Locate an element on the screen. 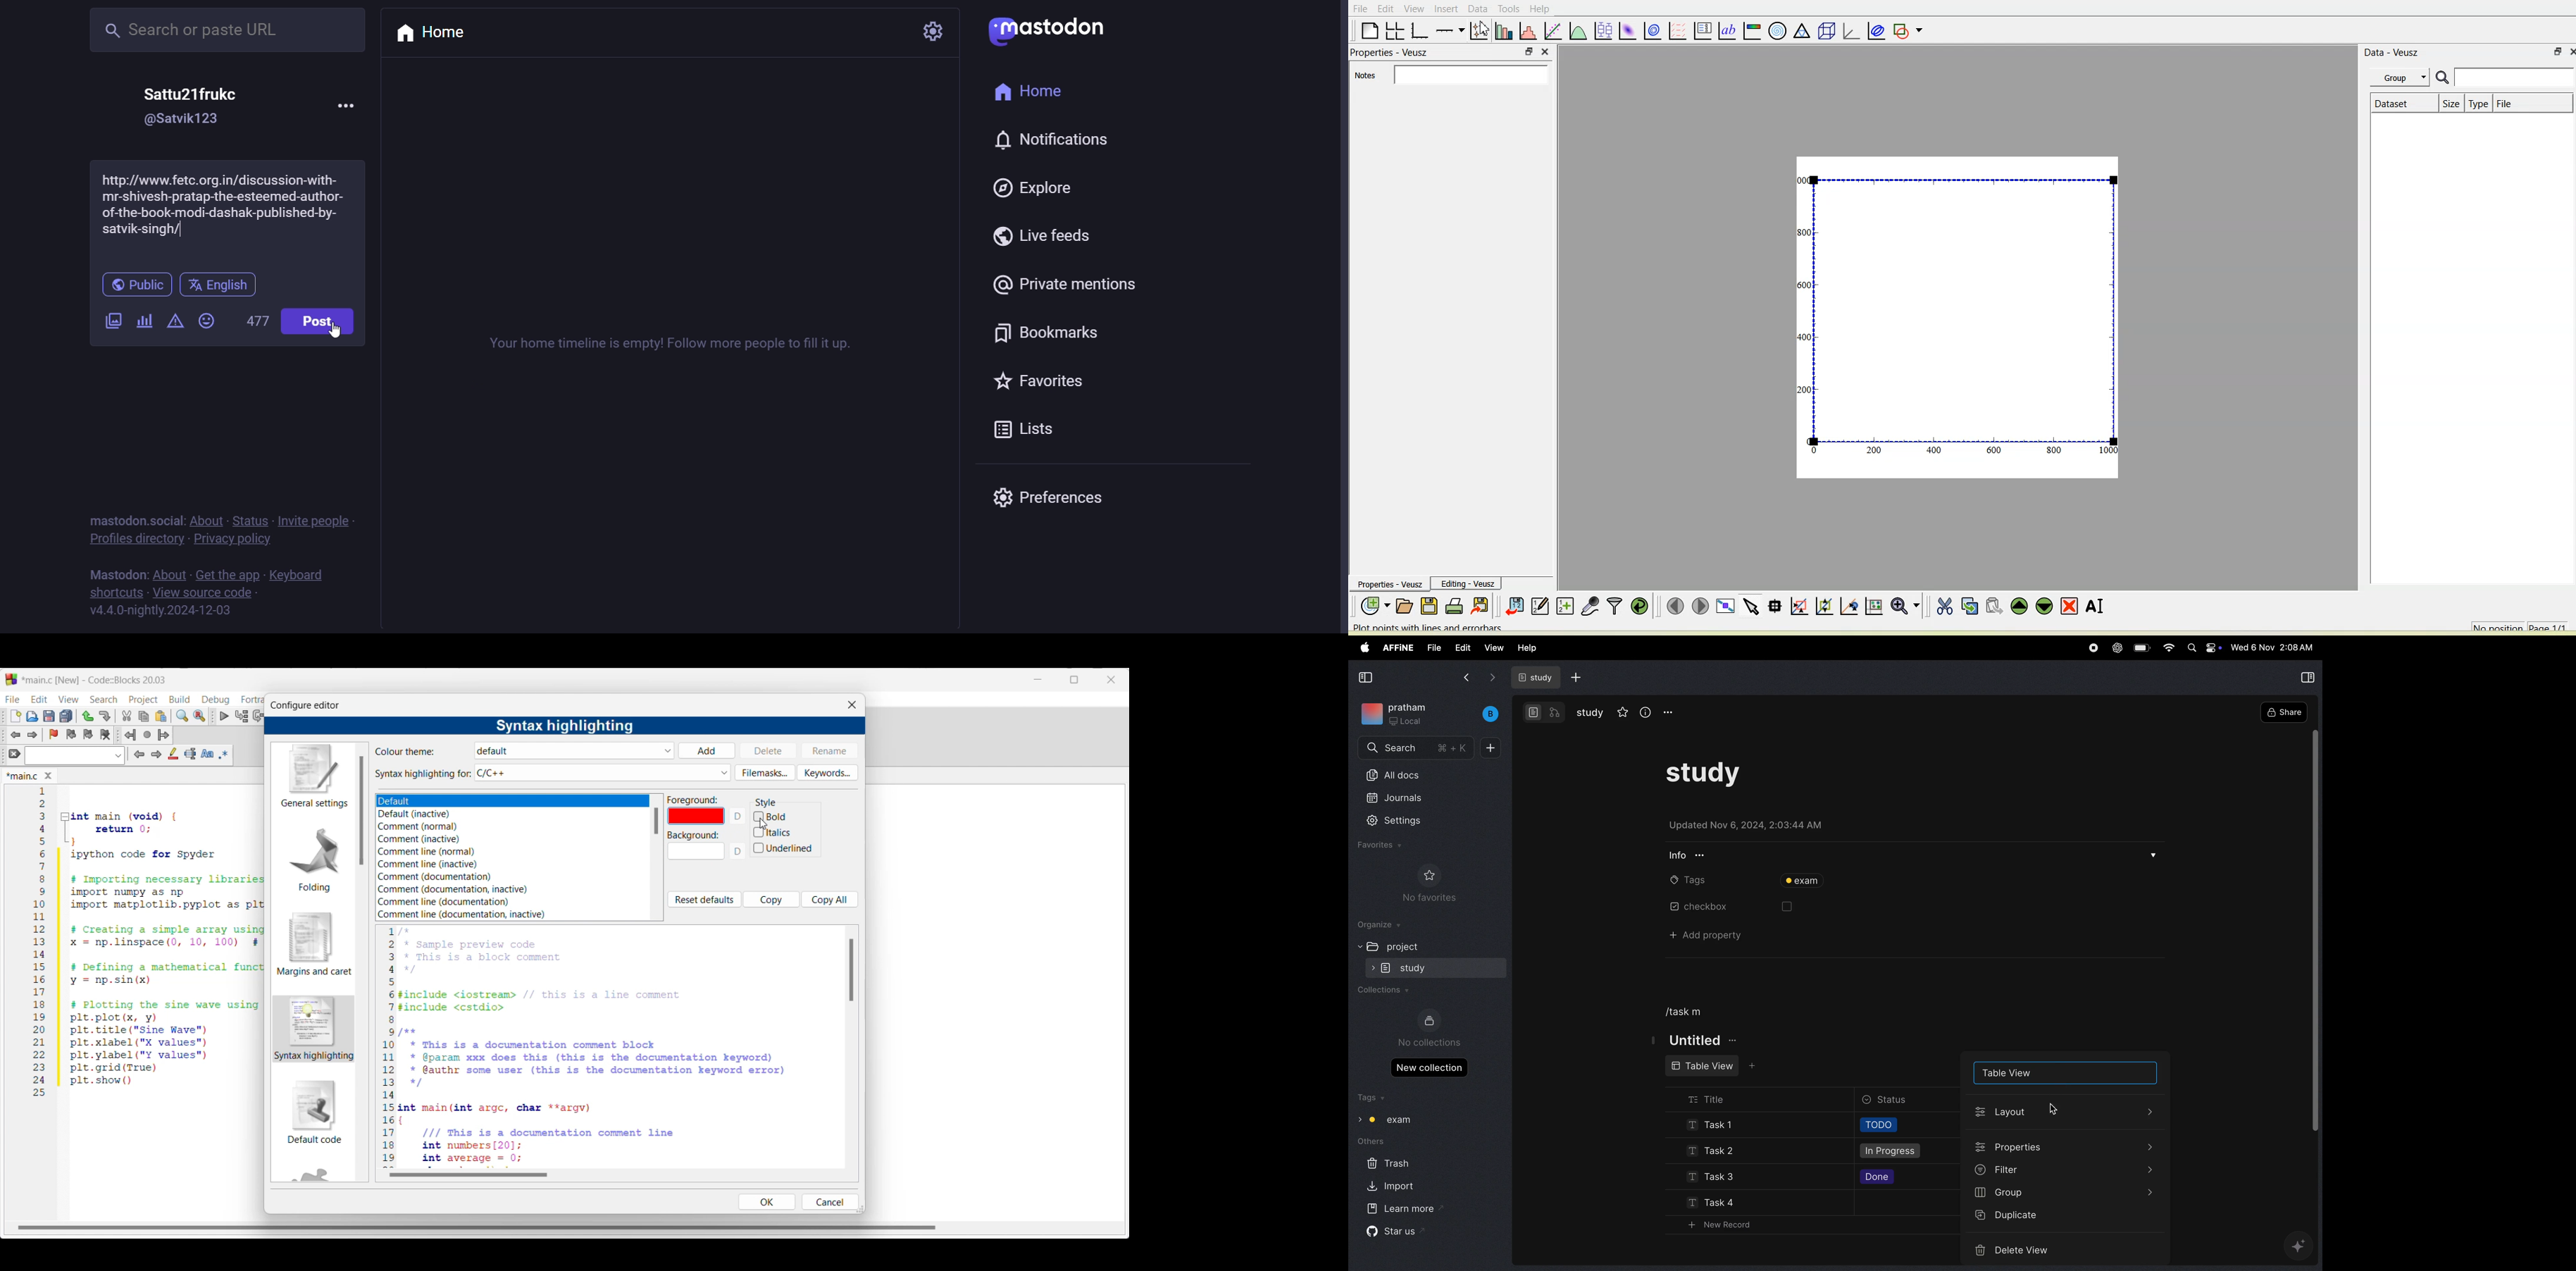 The width and height of the screenshot is (2576, 1288). Search bar is located at coordinates (2504, 77).